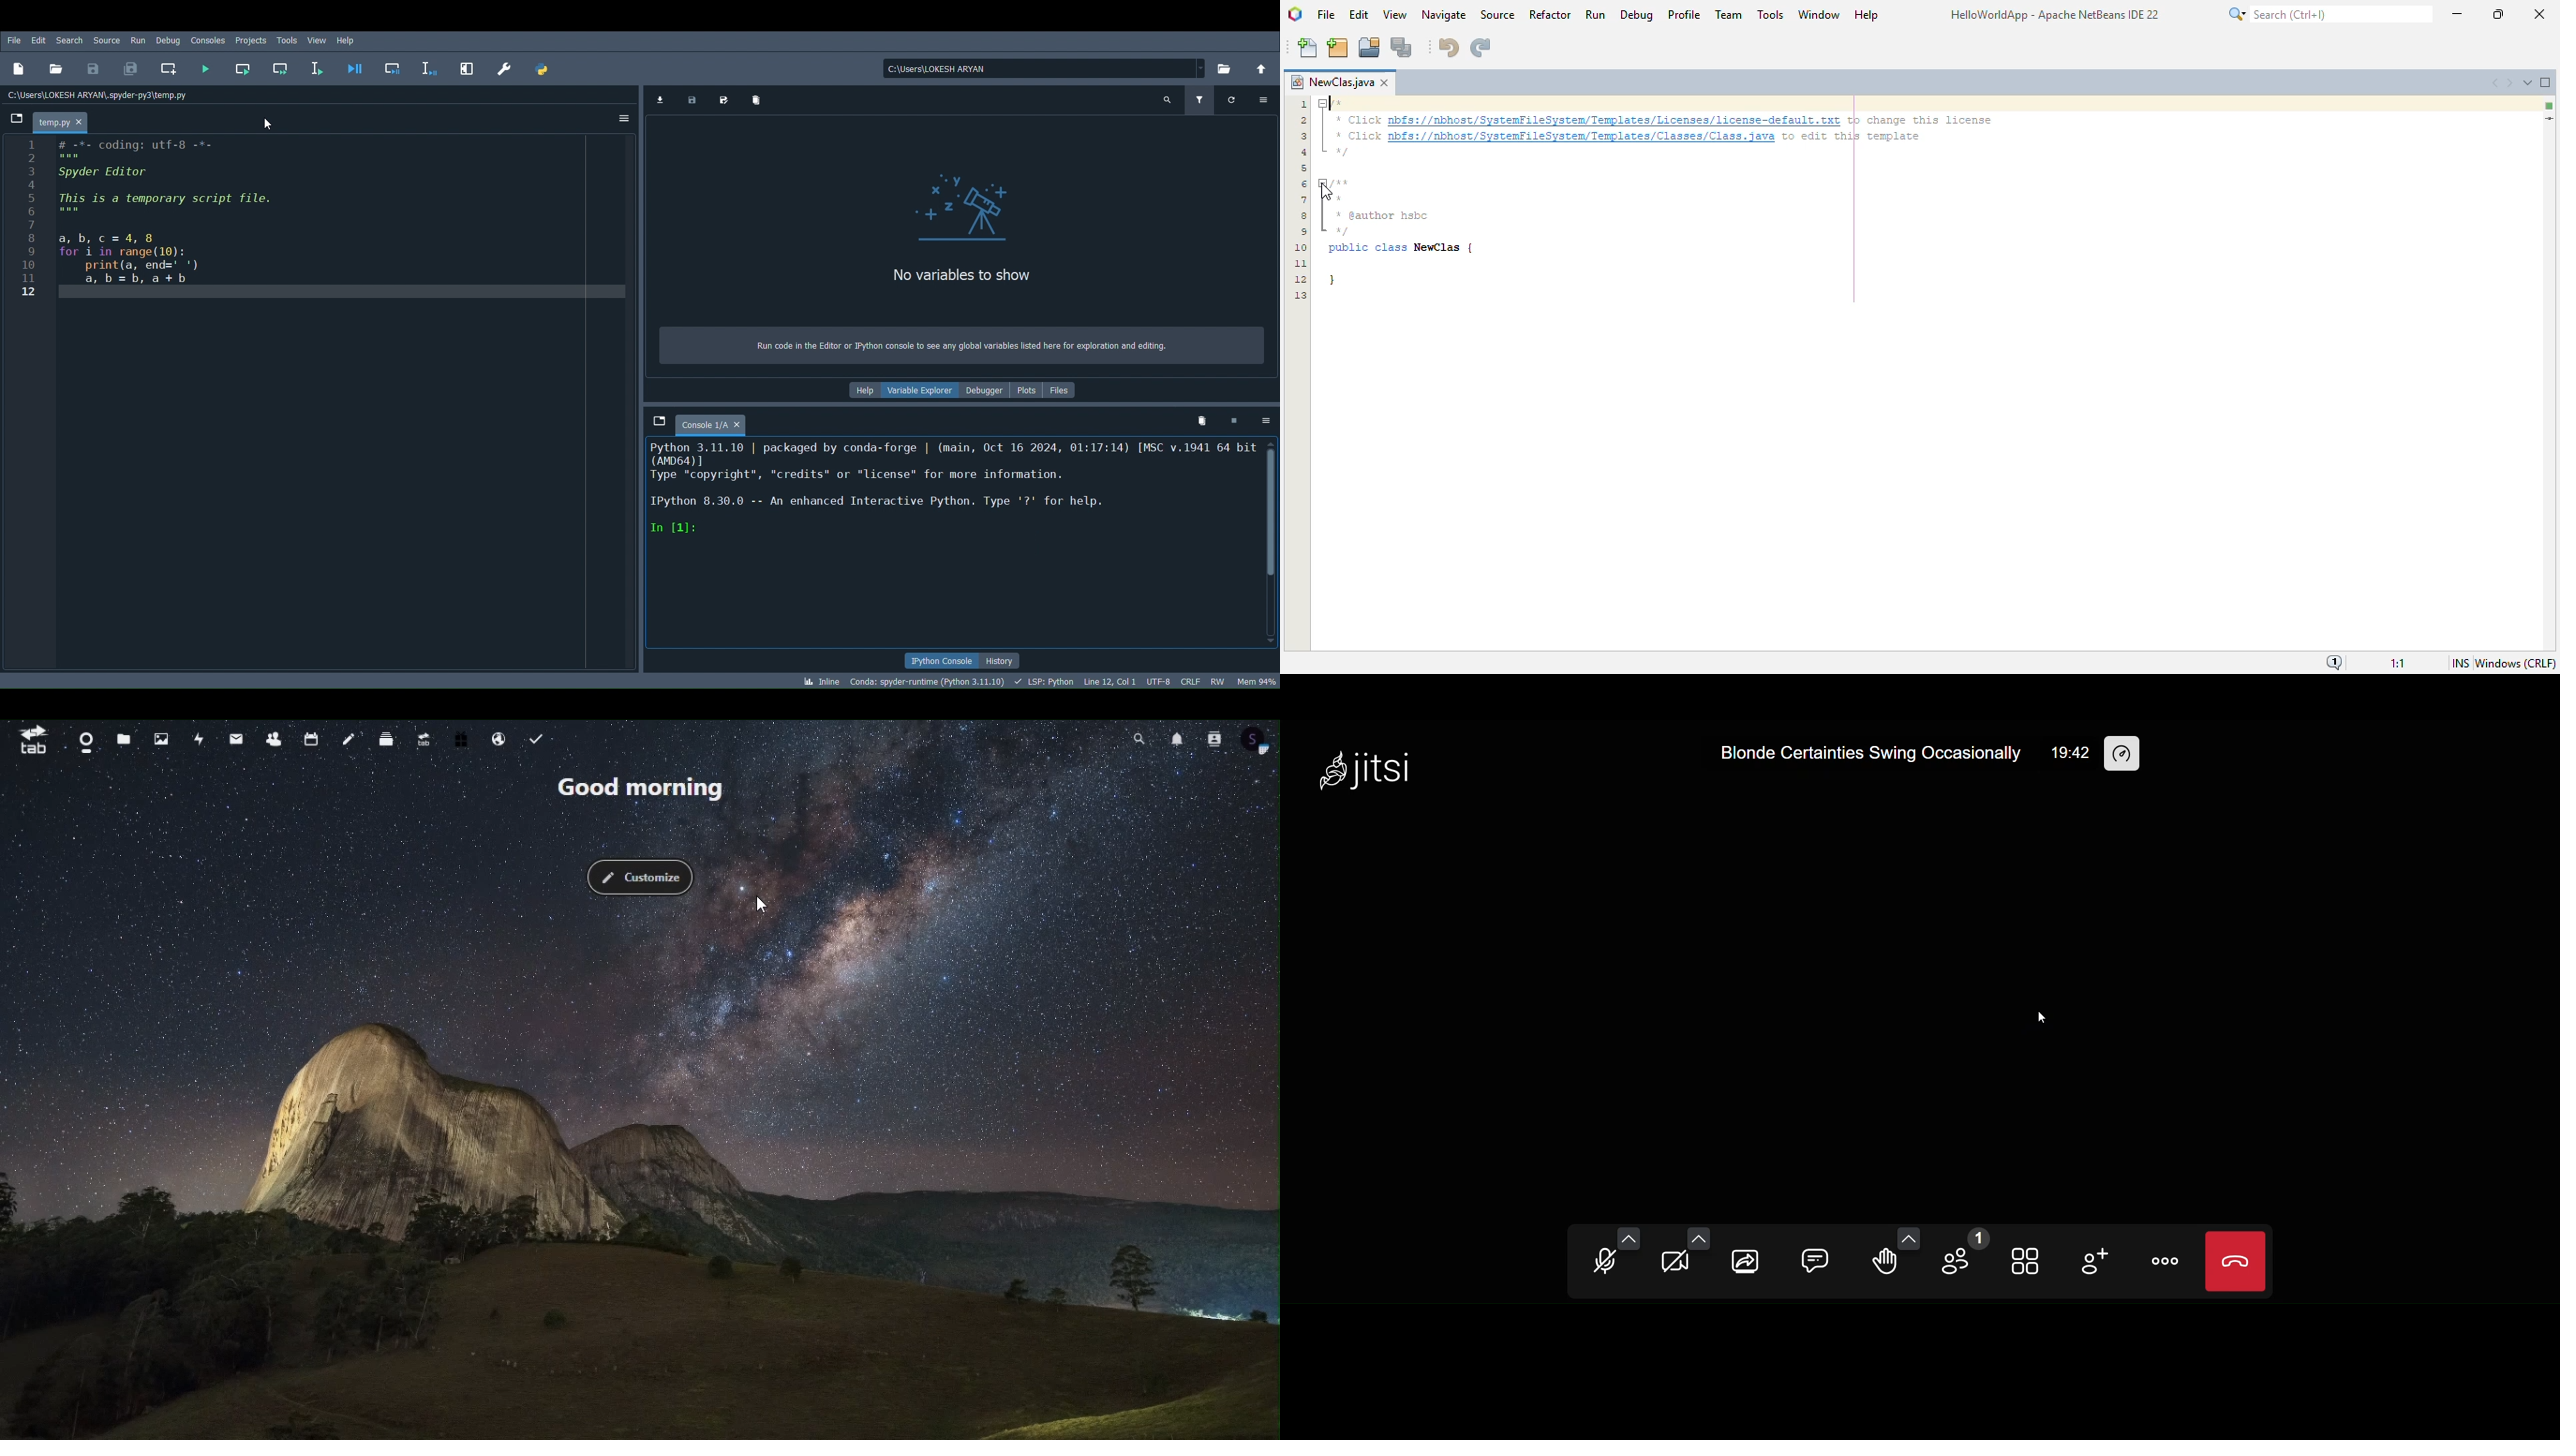 This screenshot has width=2576, height=1456. I want to click on Browse tabs, so click(657, 421).